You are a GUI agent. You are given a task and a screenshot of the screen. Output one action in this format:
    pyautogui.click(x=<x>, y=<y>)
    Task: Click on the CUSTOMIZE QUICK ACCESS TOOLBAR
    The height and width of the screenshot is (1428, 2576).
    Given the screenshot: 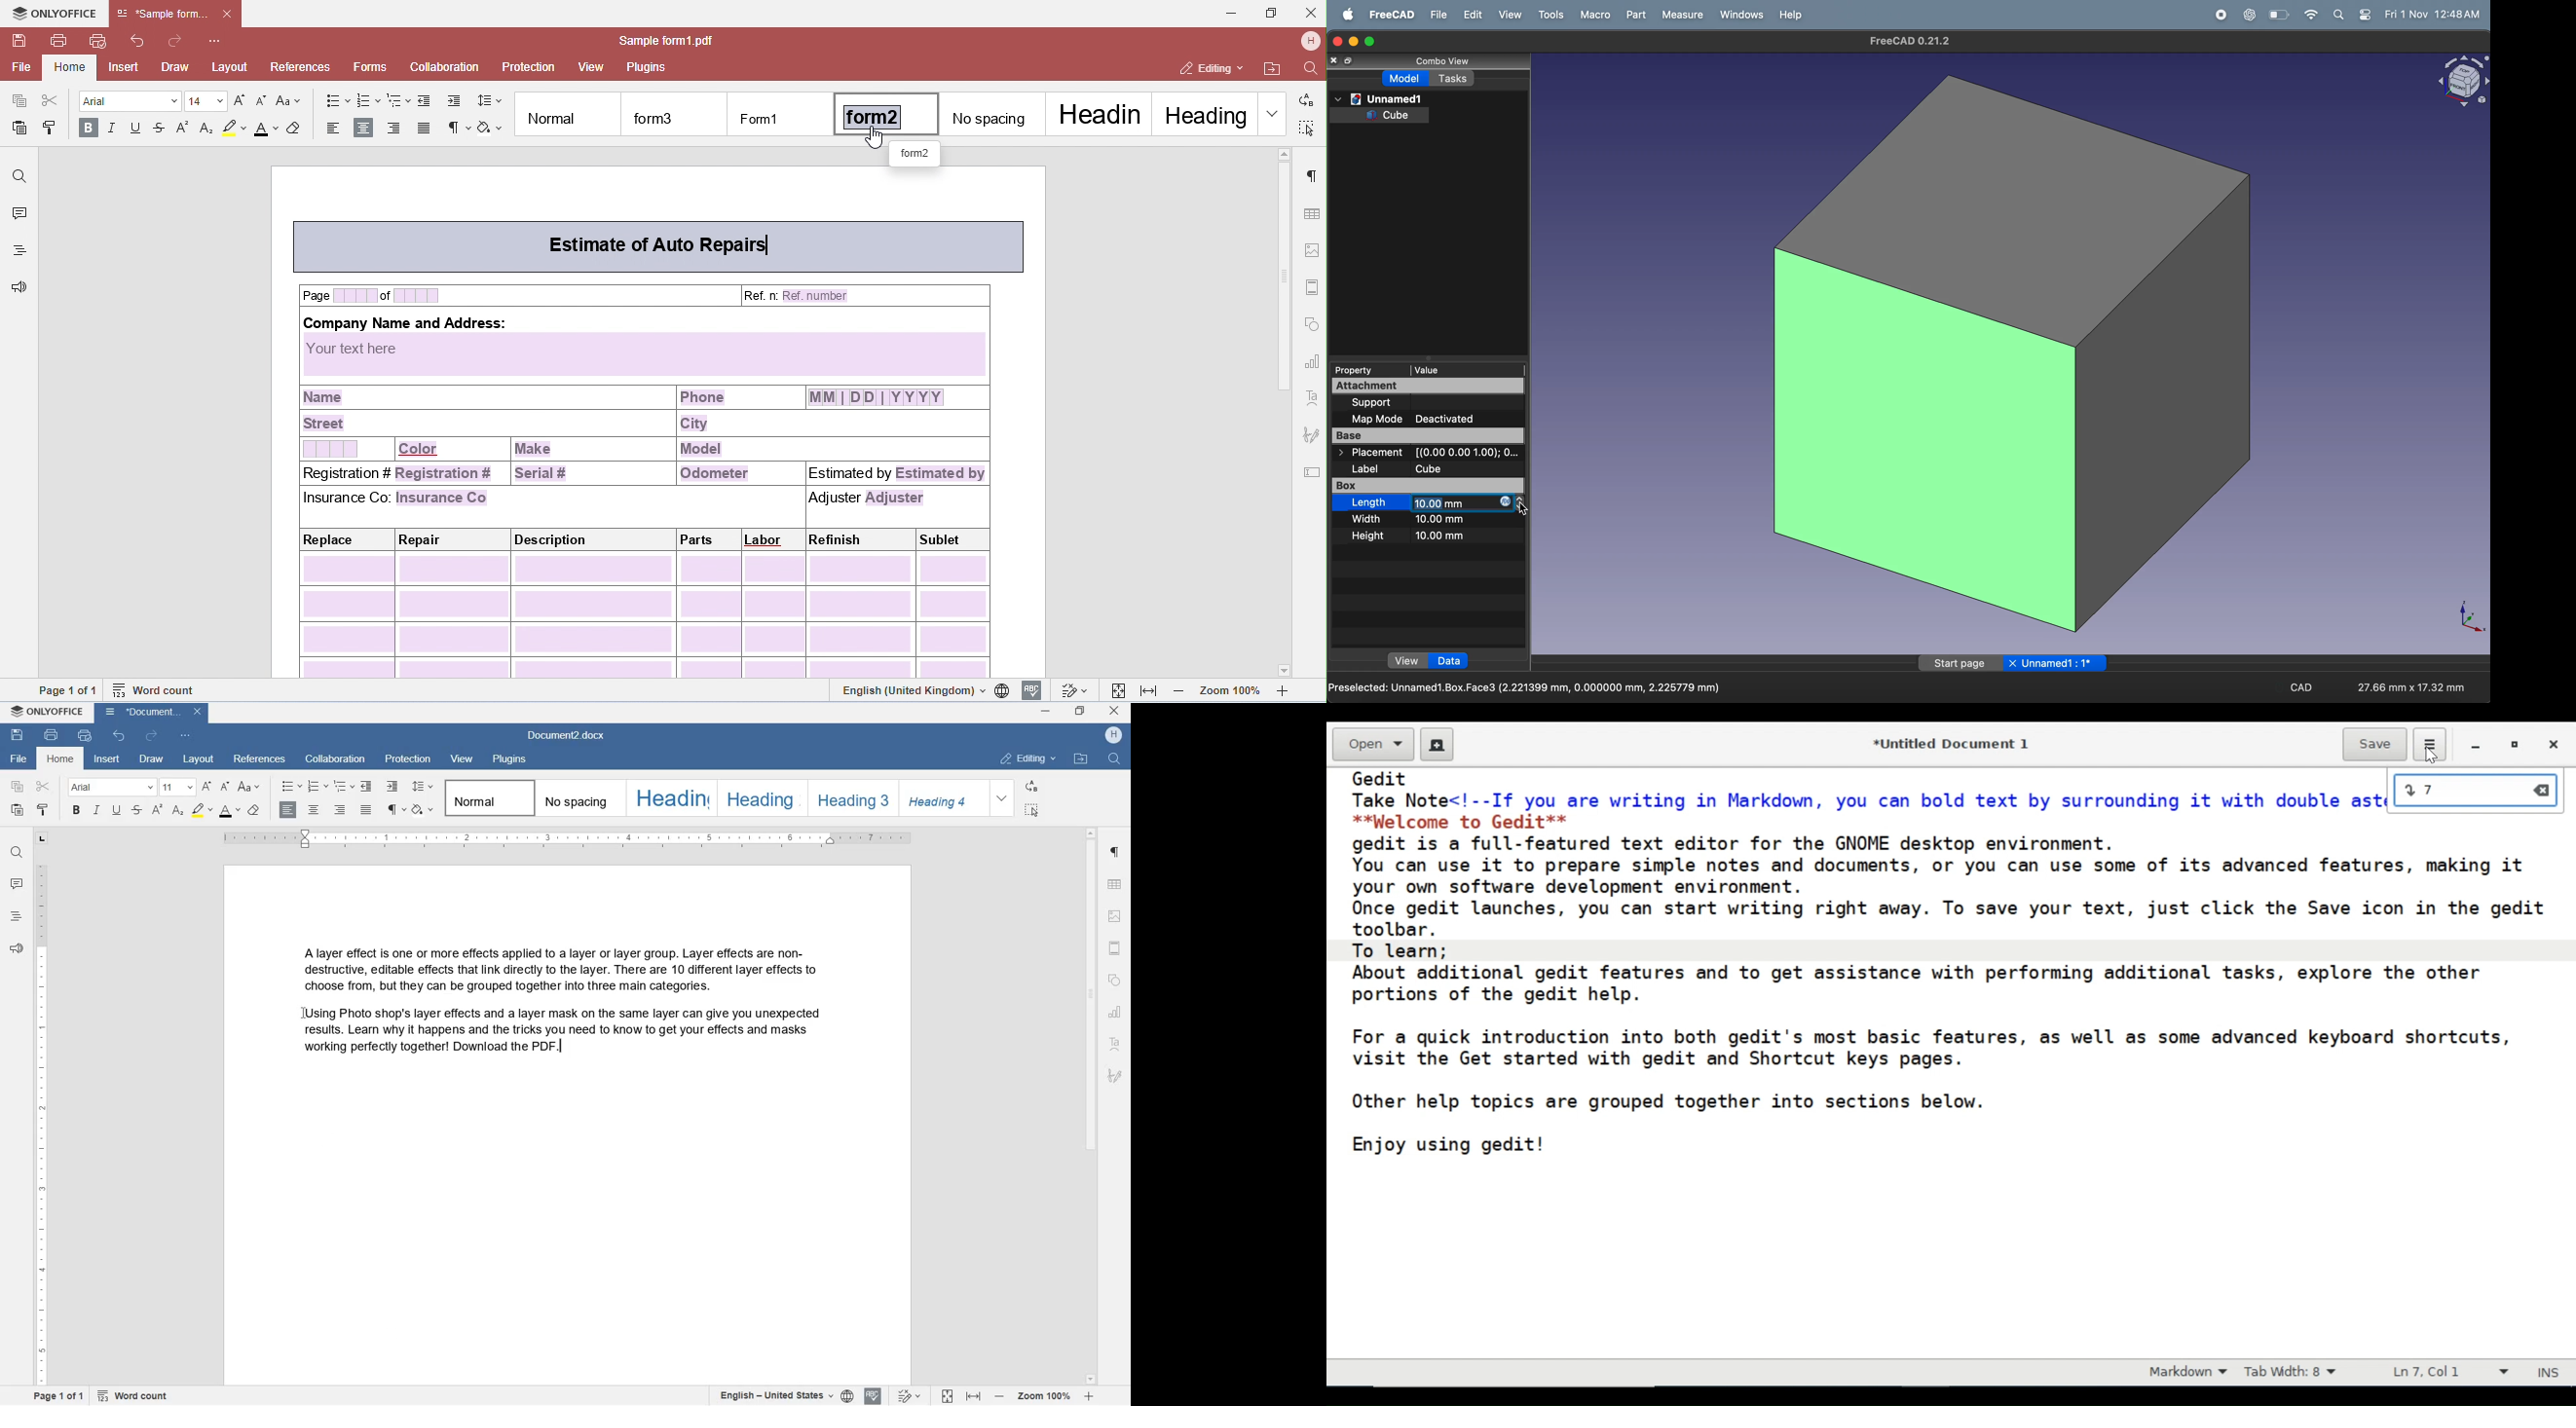 What is the action you would take?
    pyautogui.click(x=187, y=735)
    